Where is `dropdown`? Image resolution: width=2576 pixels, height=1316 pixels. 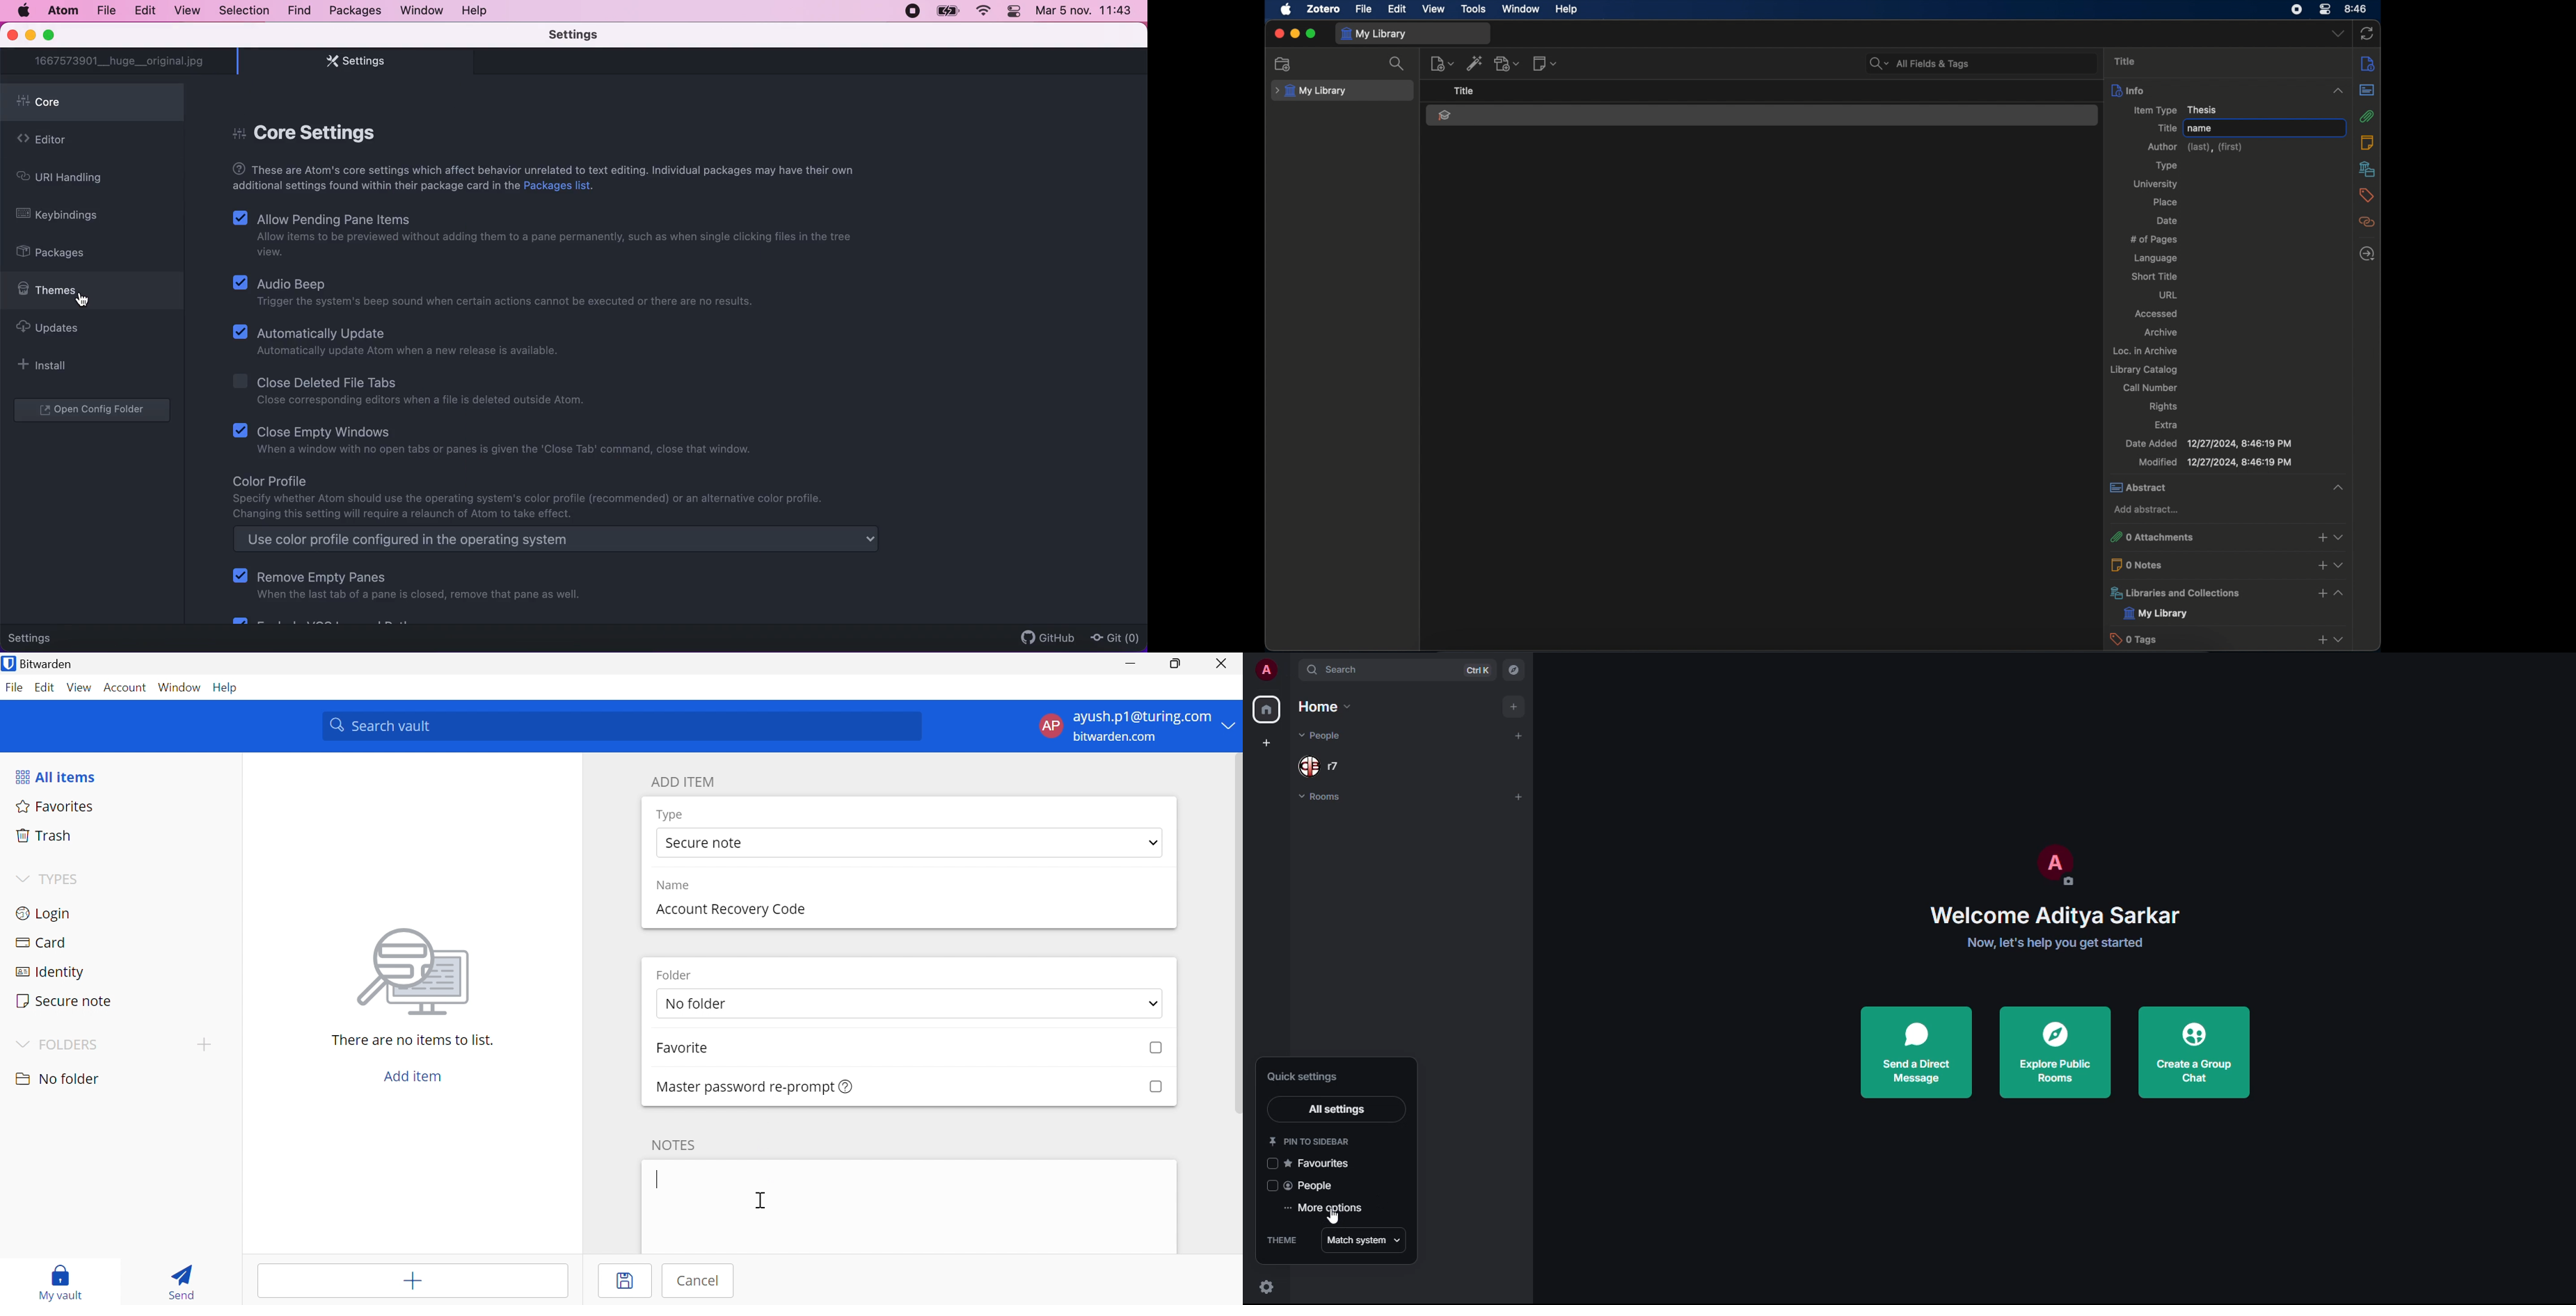 dropdown is located at coordinates (2340, 534).